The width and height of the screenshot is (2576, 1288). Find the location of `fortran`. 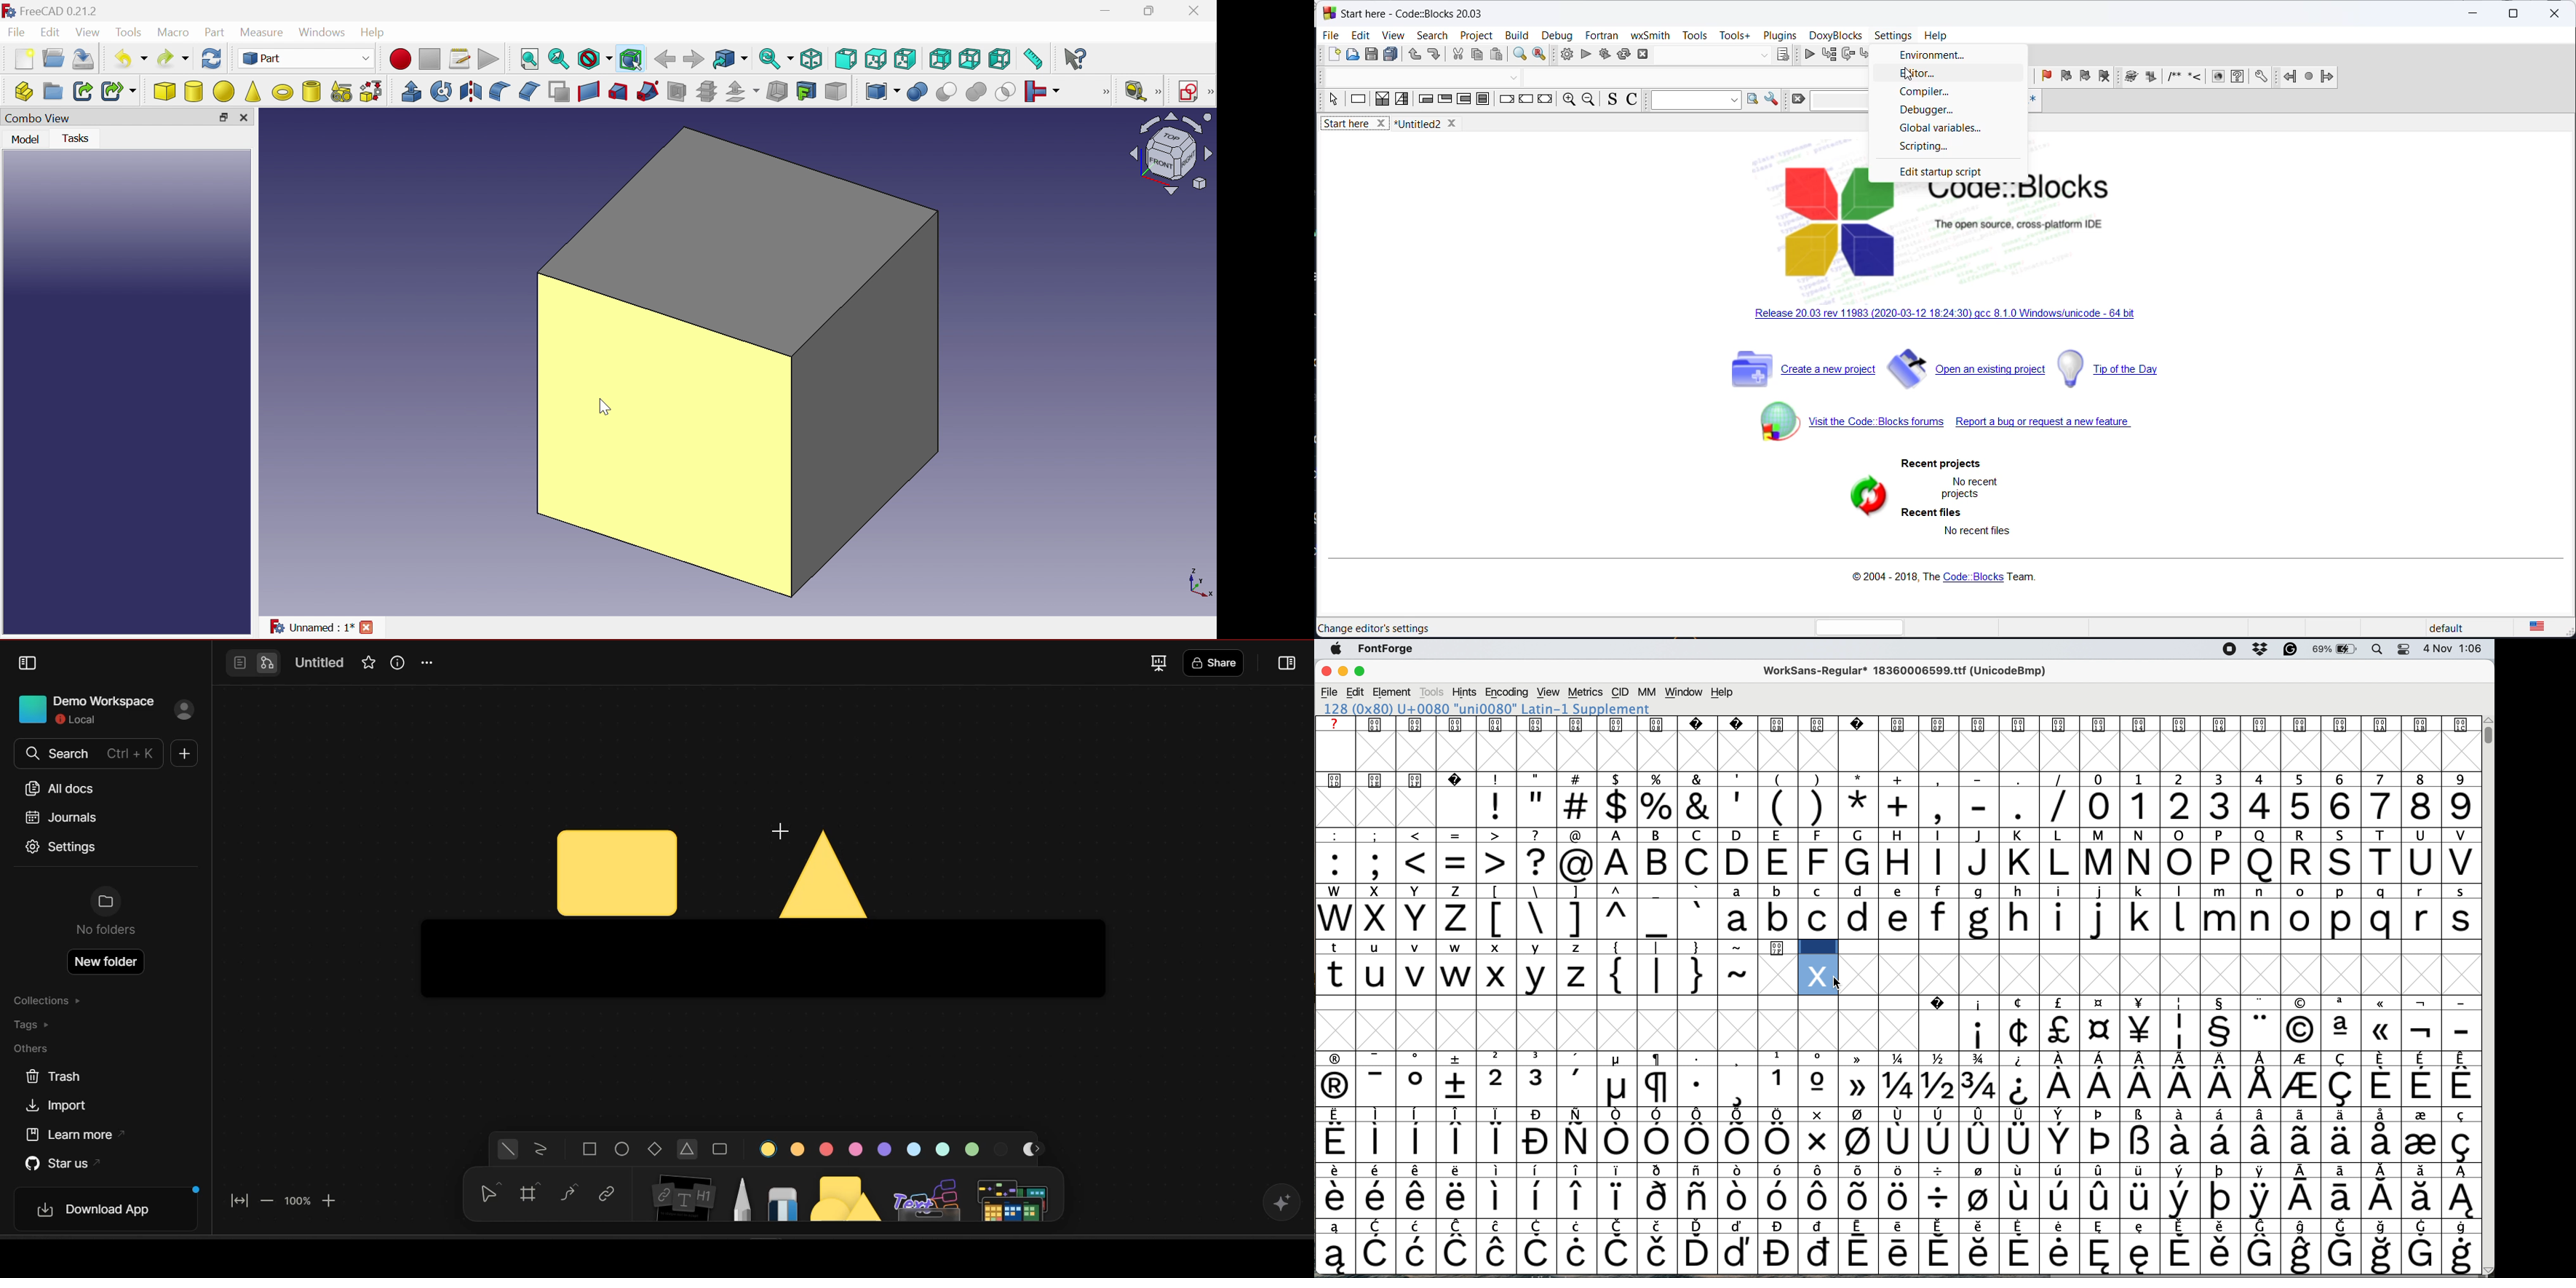

fortran is located at coordinates (1601, 35).